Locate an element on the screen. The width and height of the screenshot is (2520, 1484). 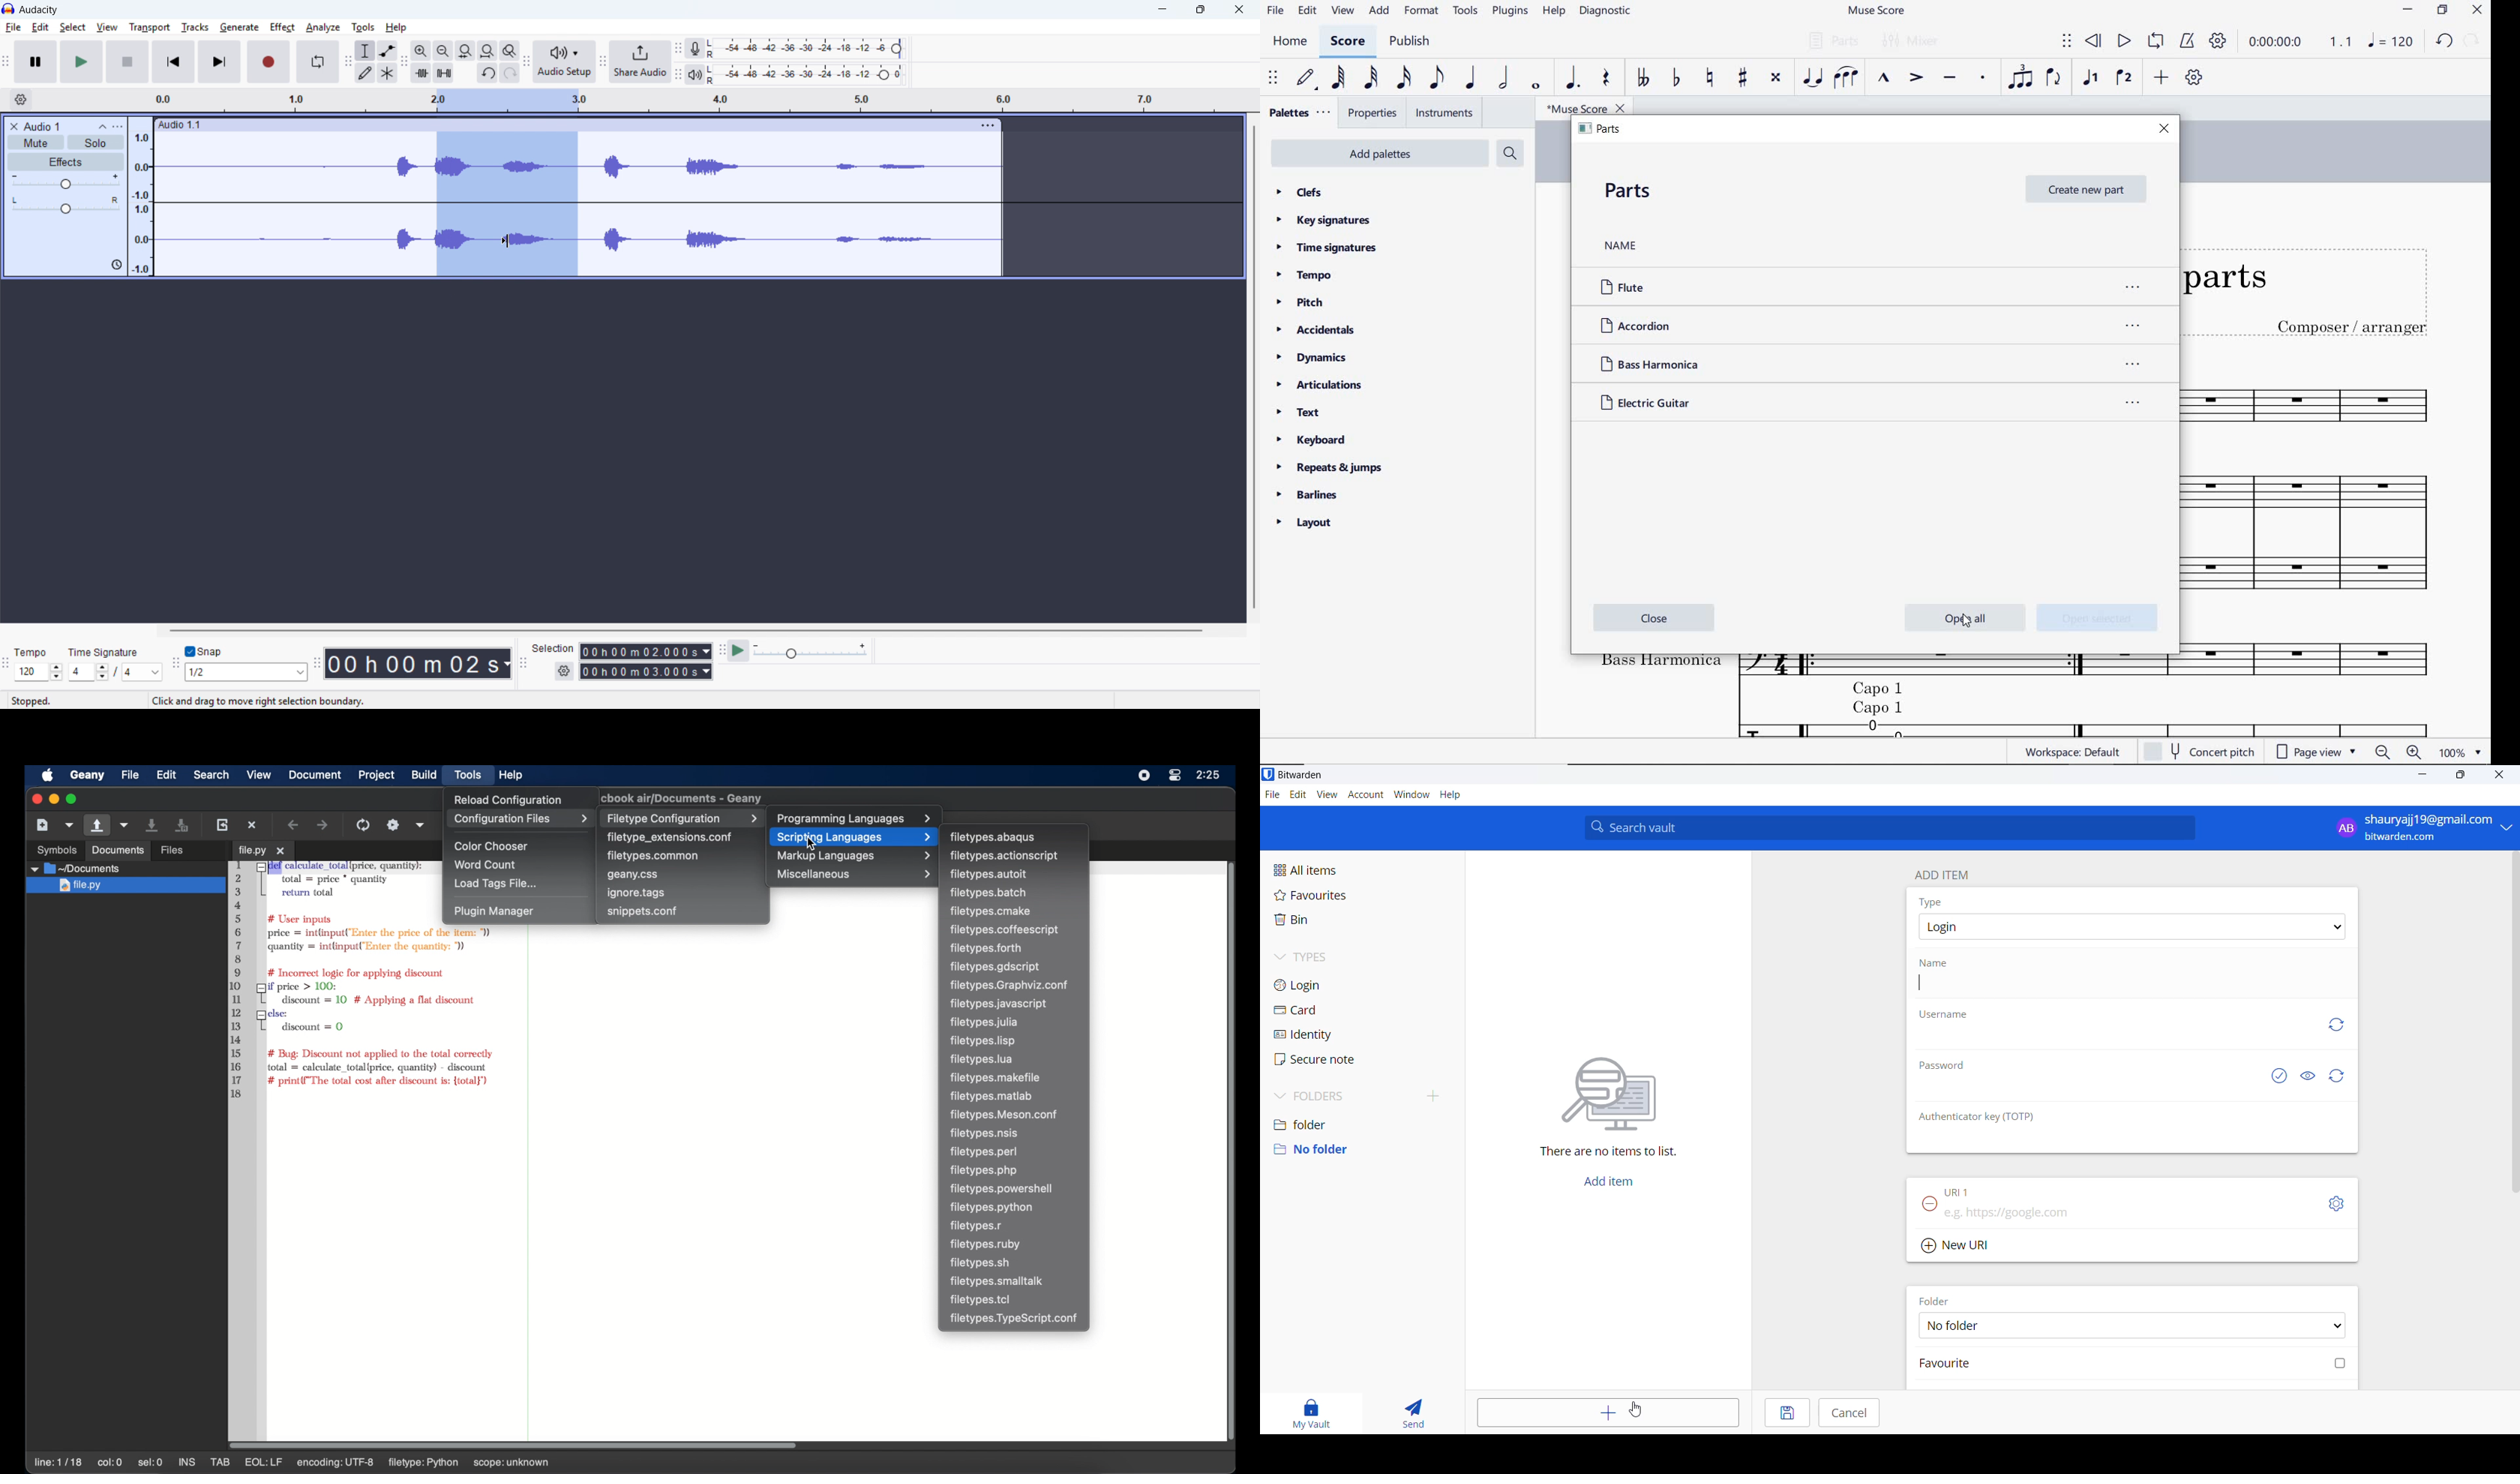
publish is located at coordinates (1415, 42).